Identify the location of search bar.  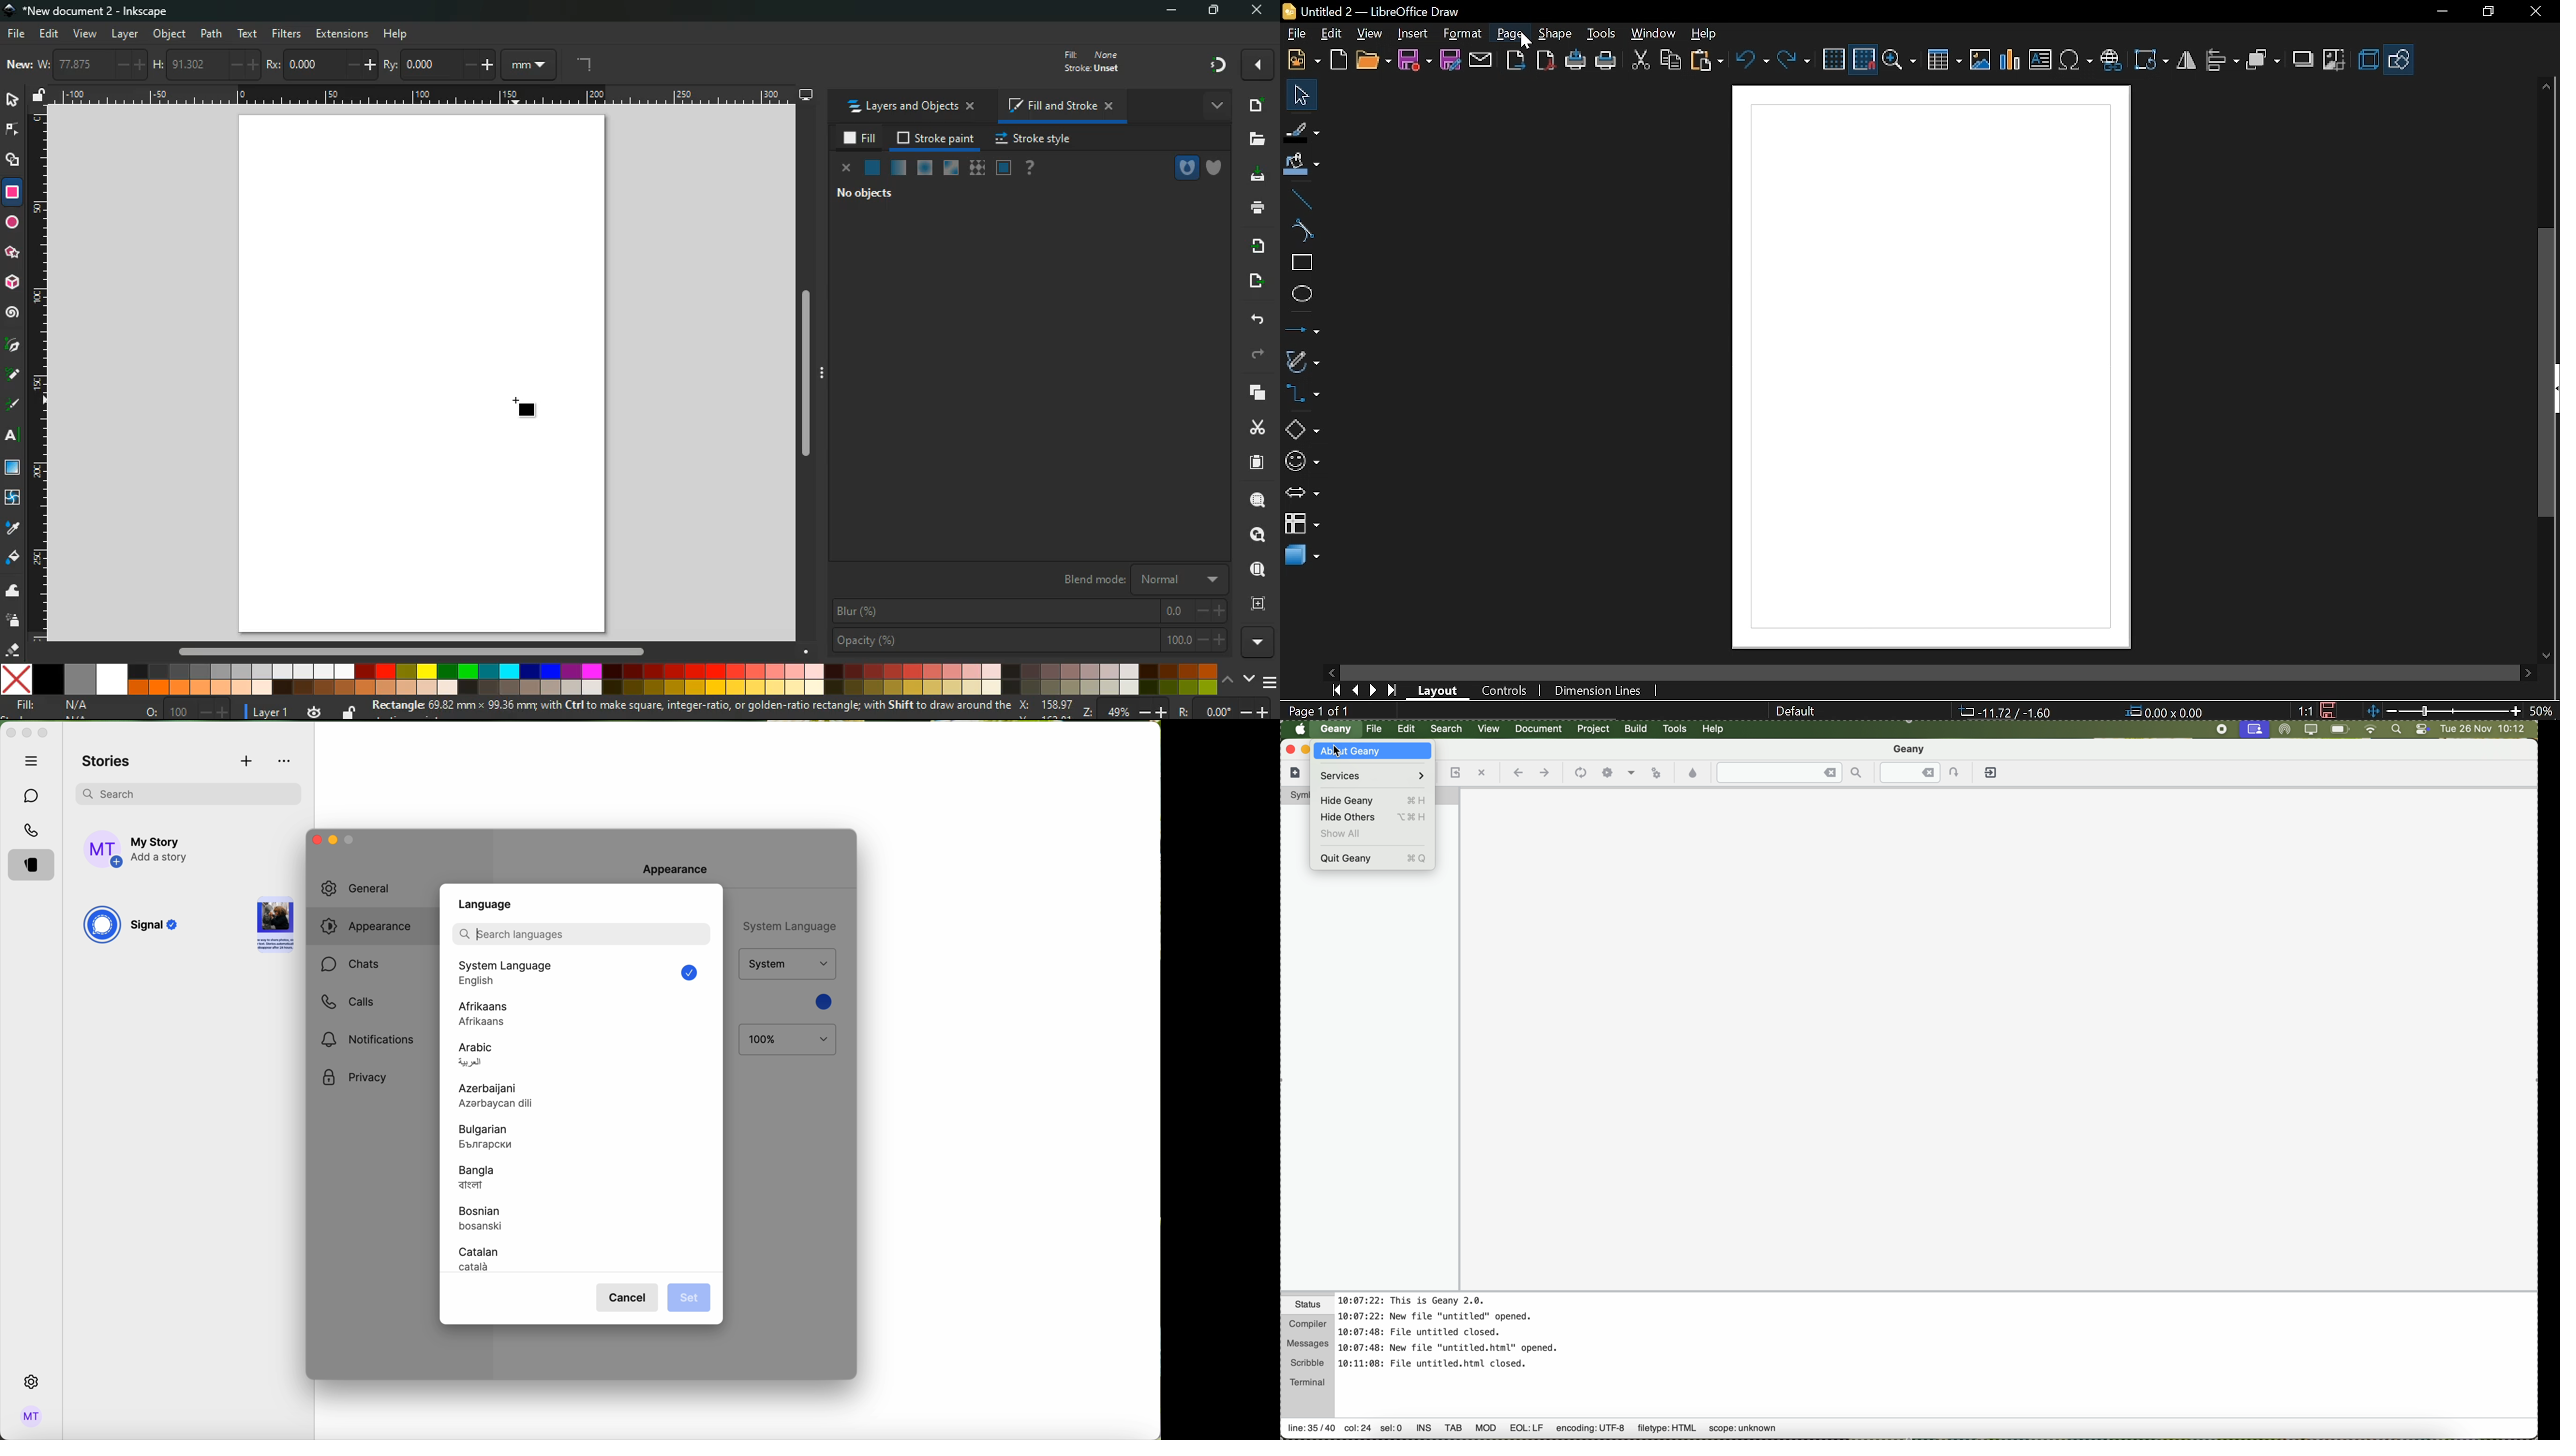
(188, 792).